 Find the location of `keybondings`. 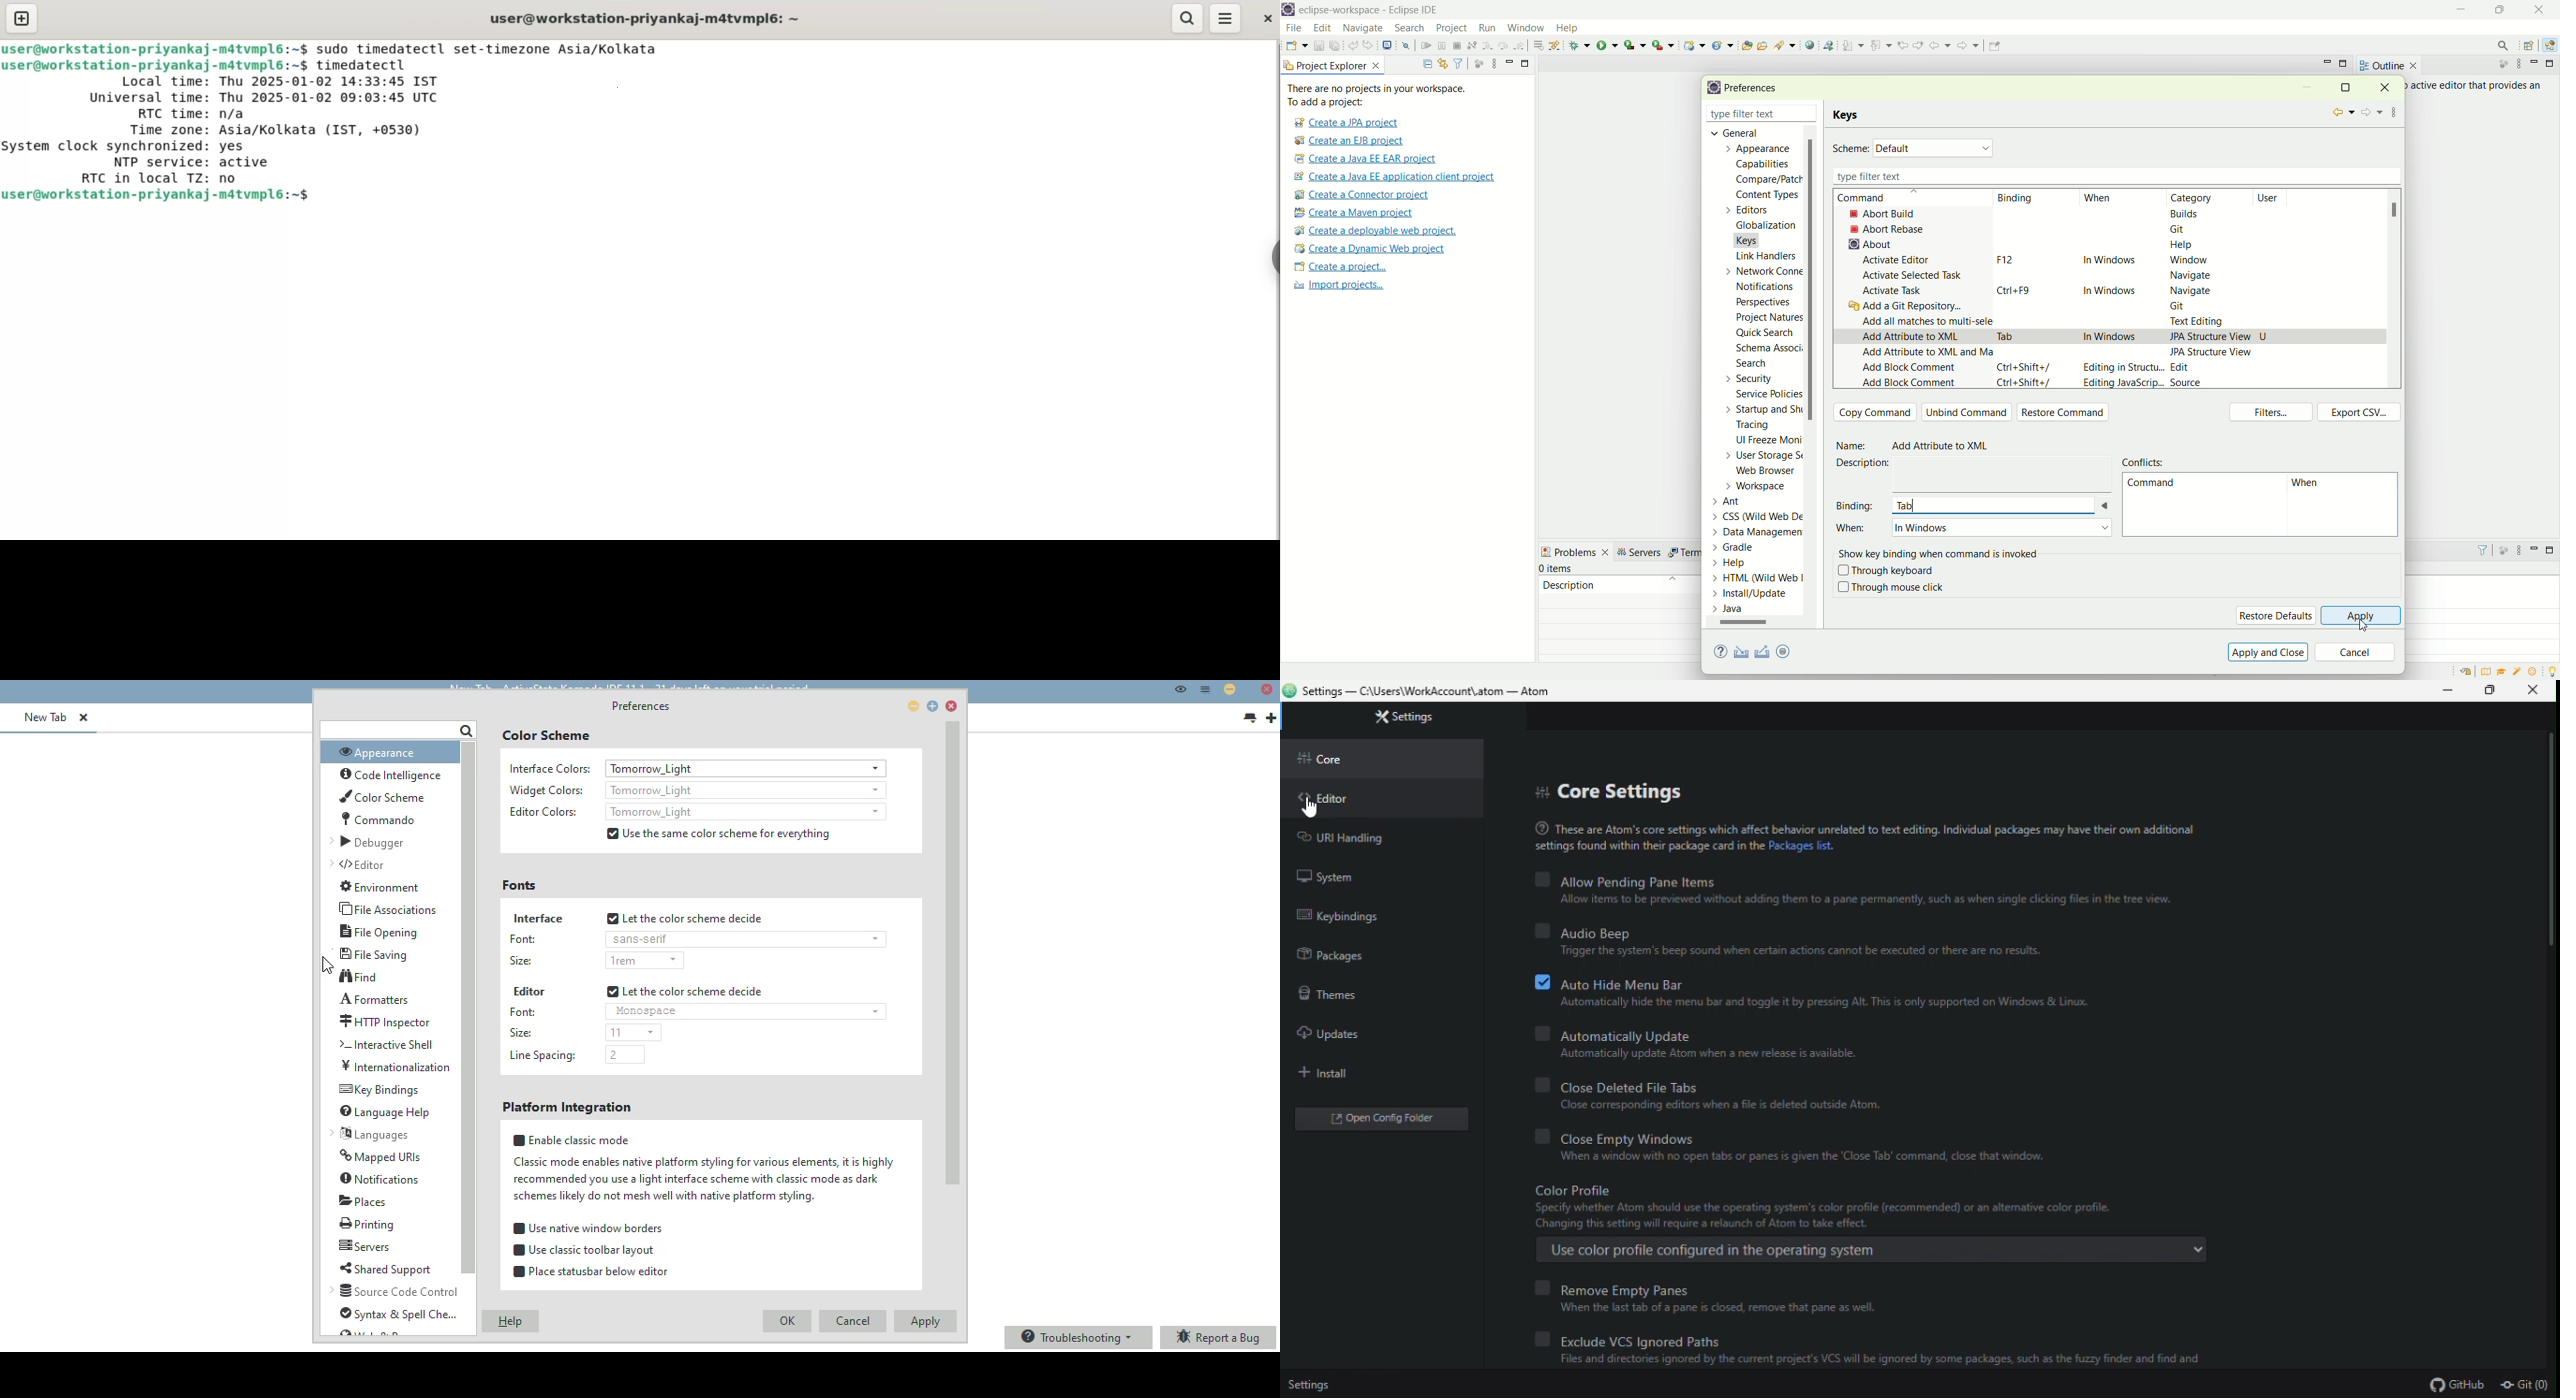

keybondings is located at coordinates (1379, 919).